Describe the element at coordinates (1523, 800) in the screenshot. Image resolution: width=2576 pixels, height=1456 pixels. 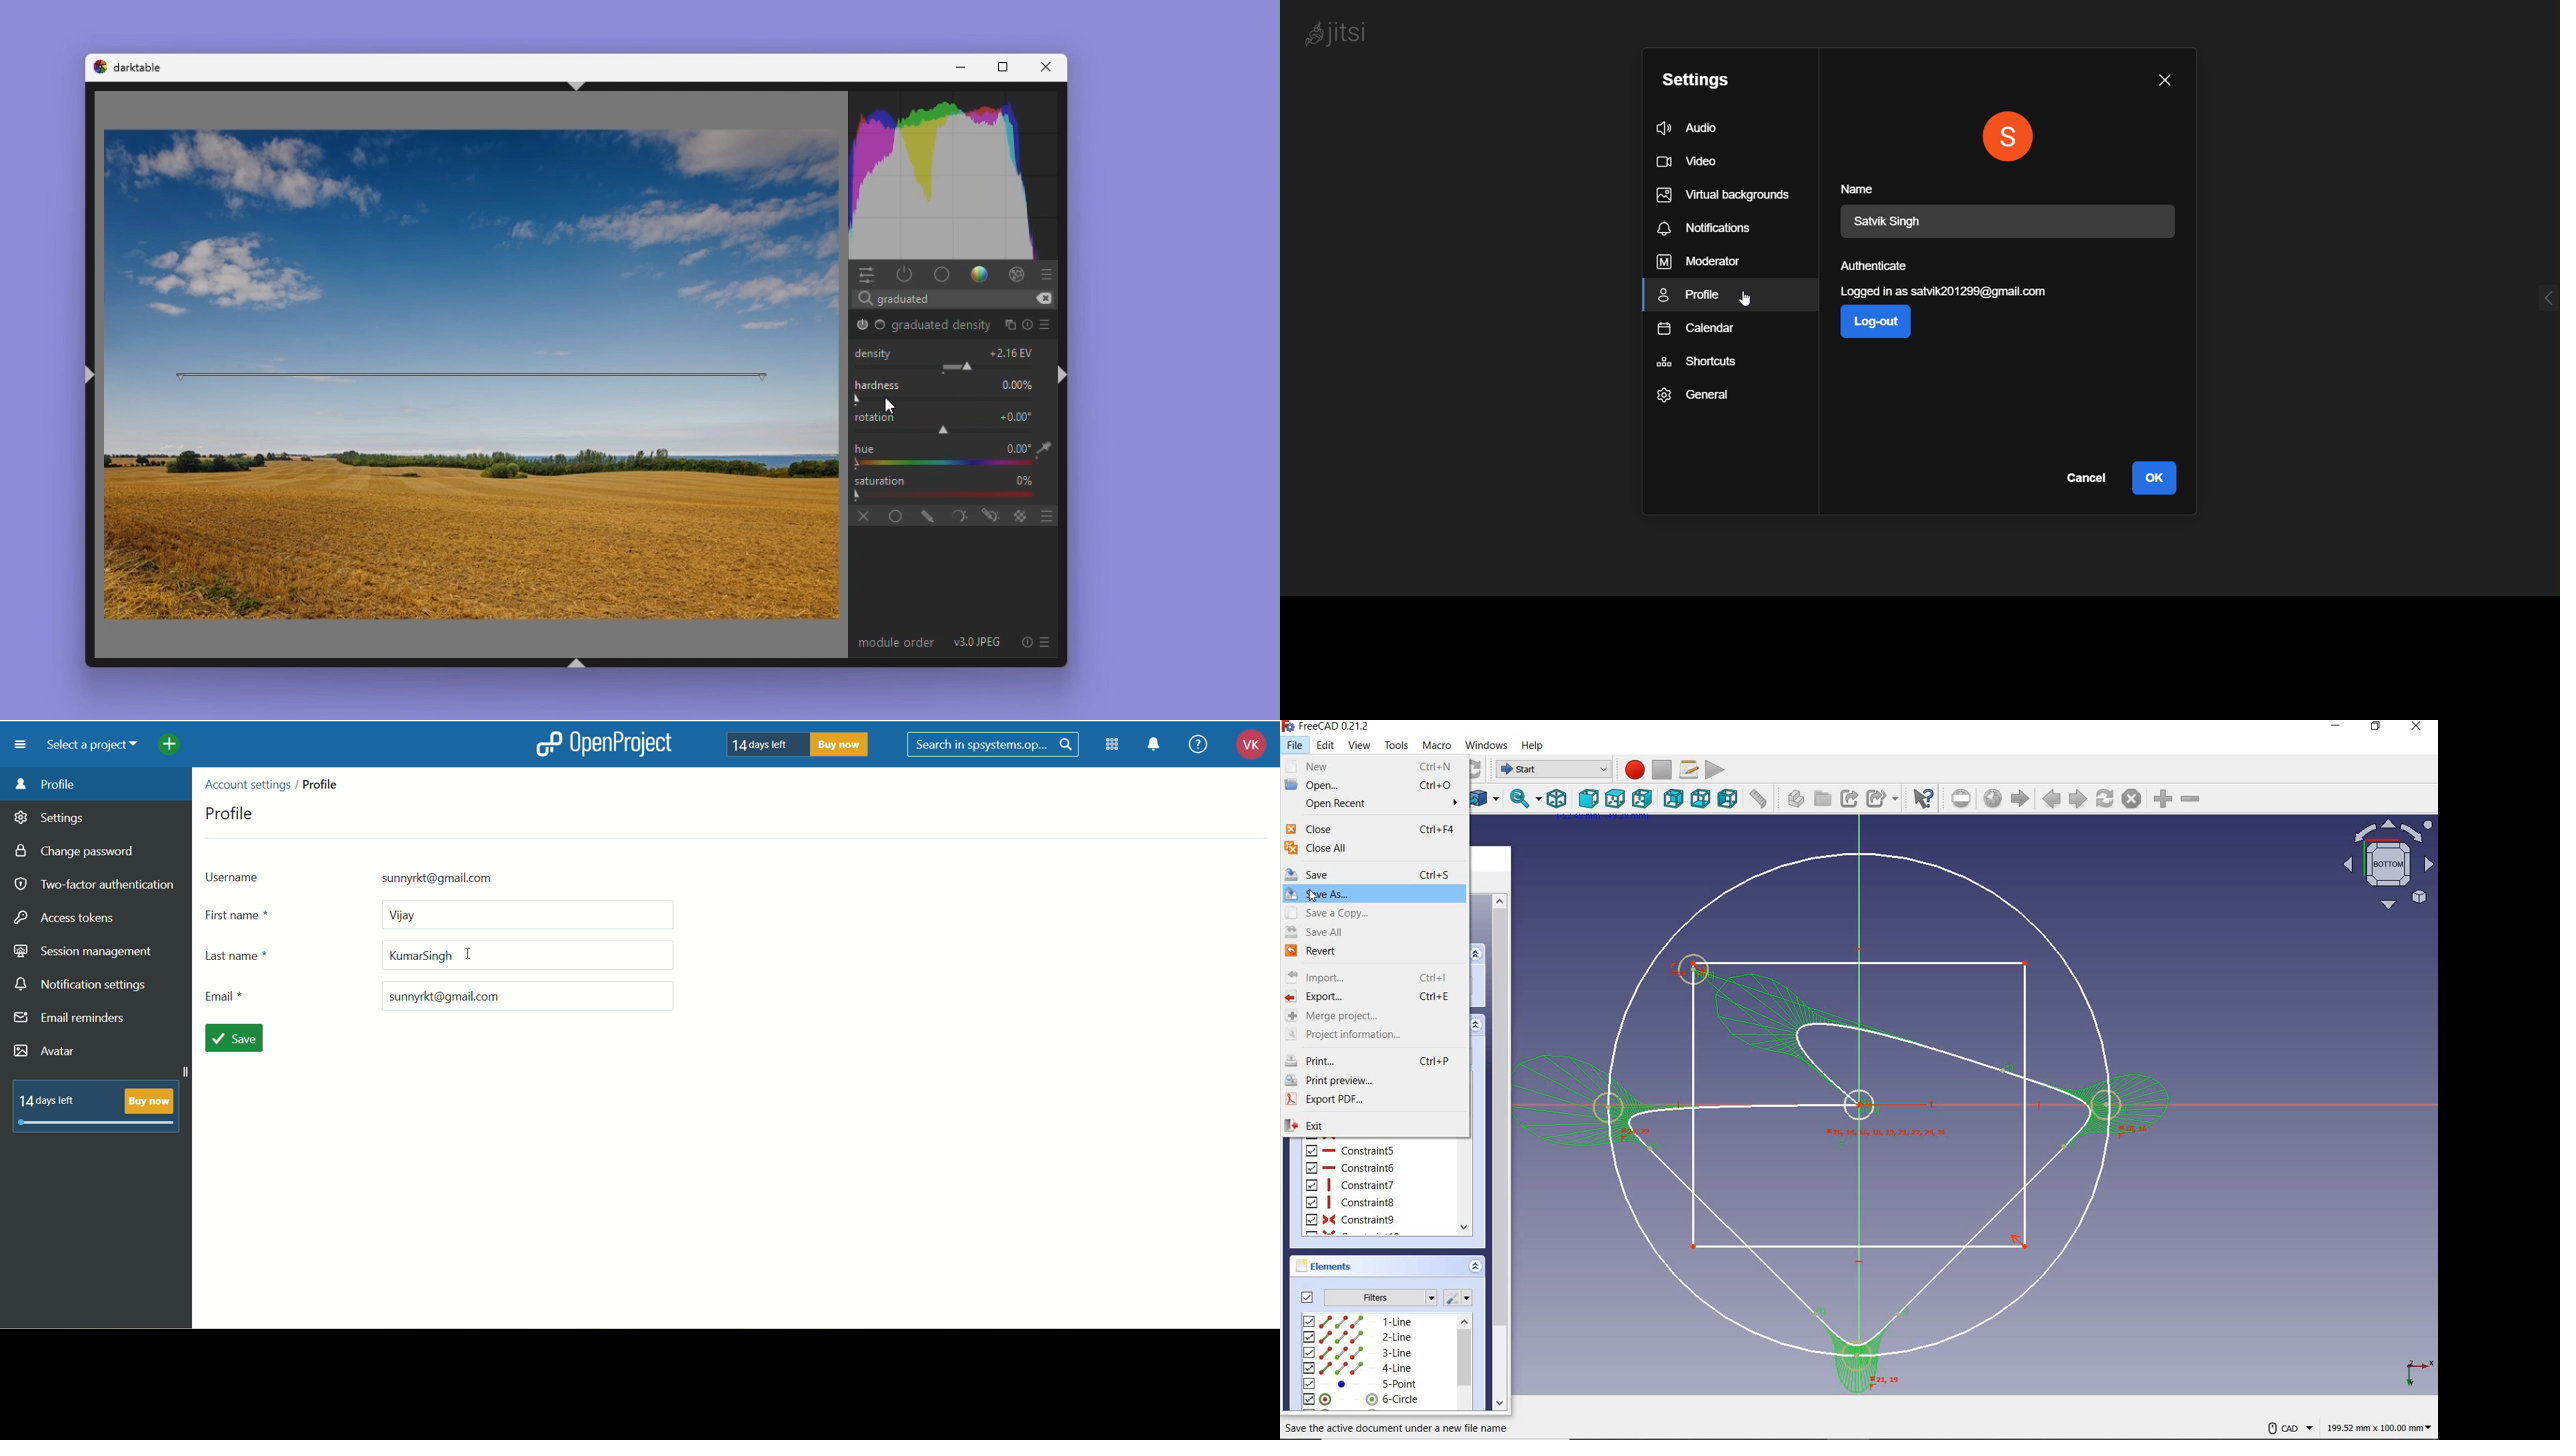
I see `sync view` at that location.